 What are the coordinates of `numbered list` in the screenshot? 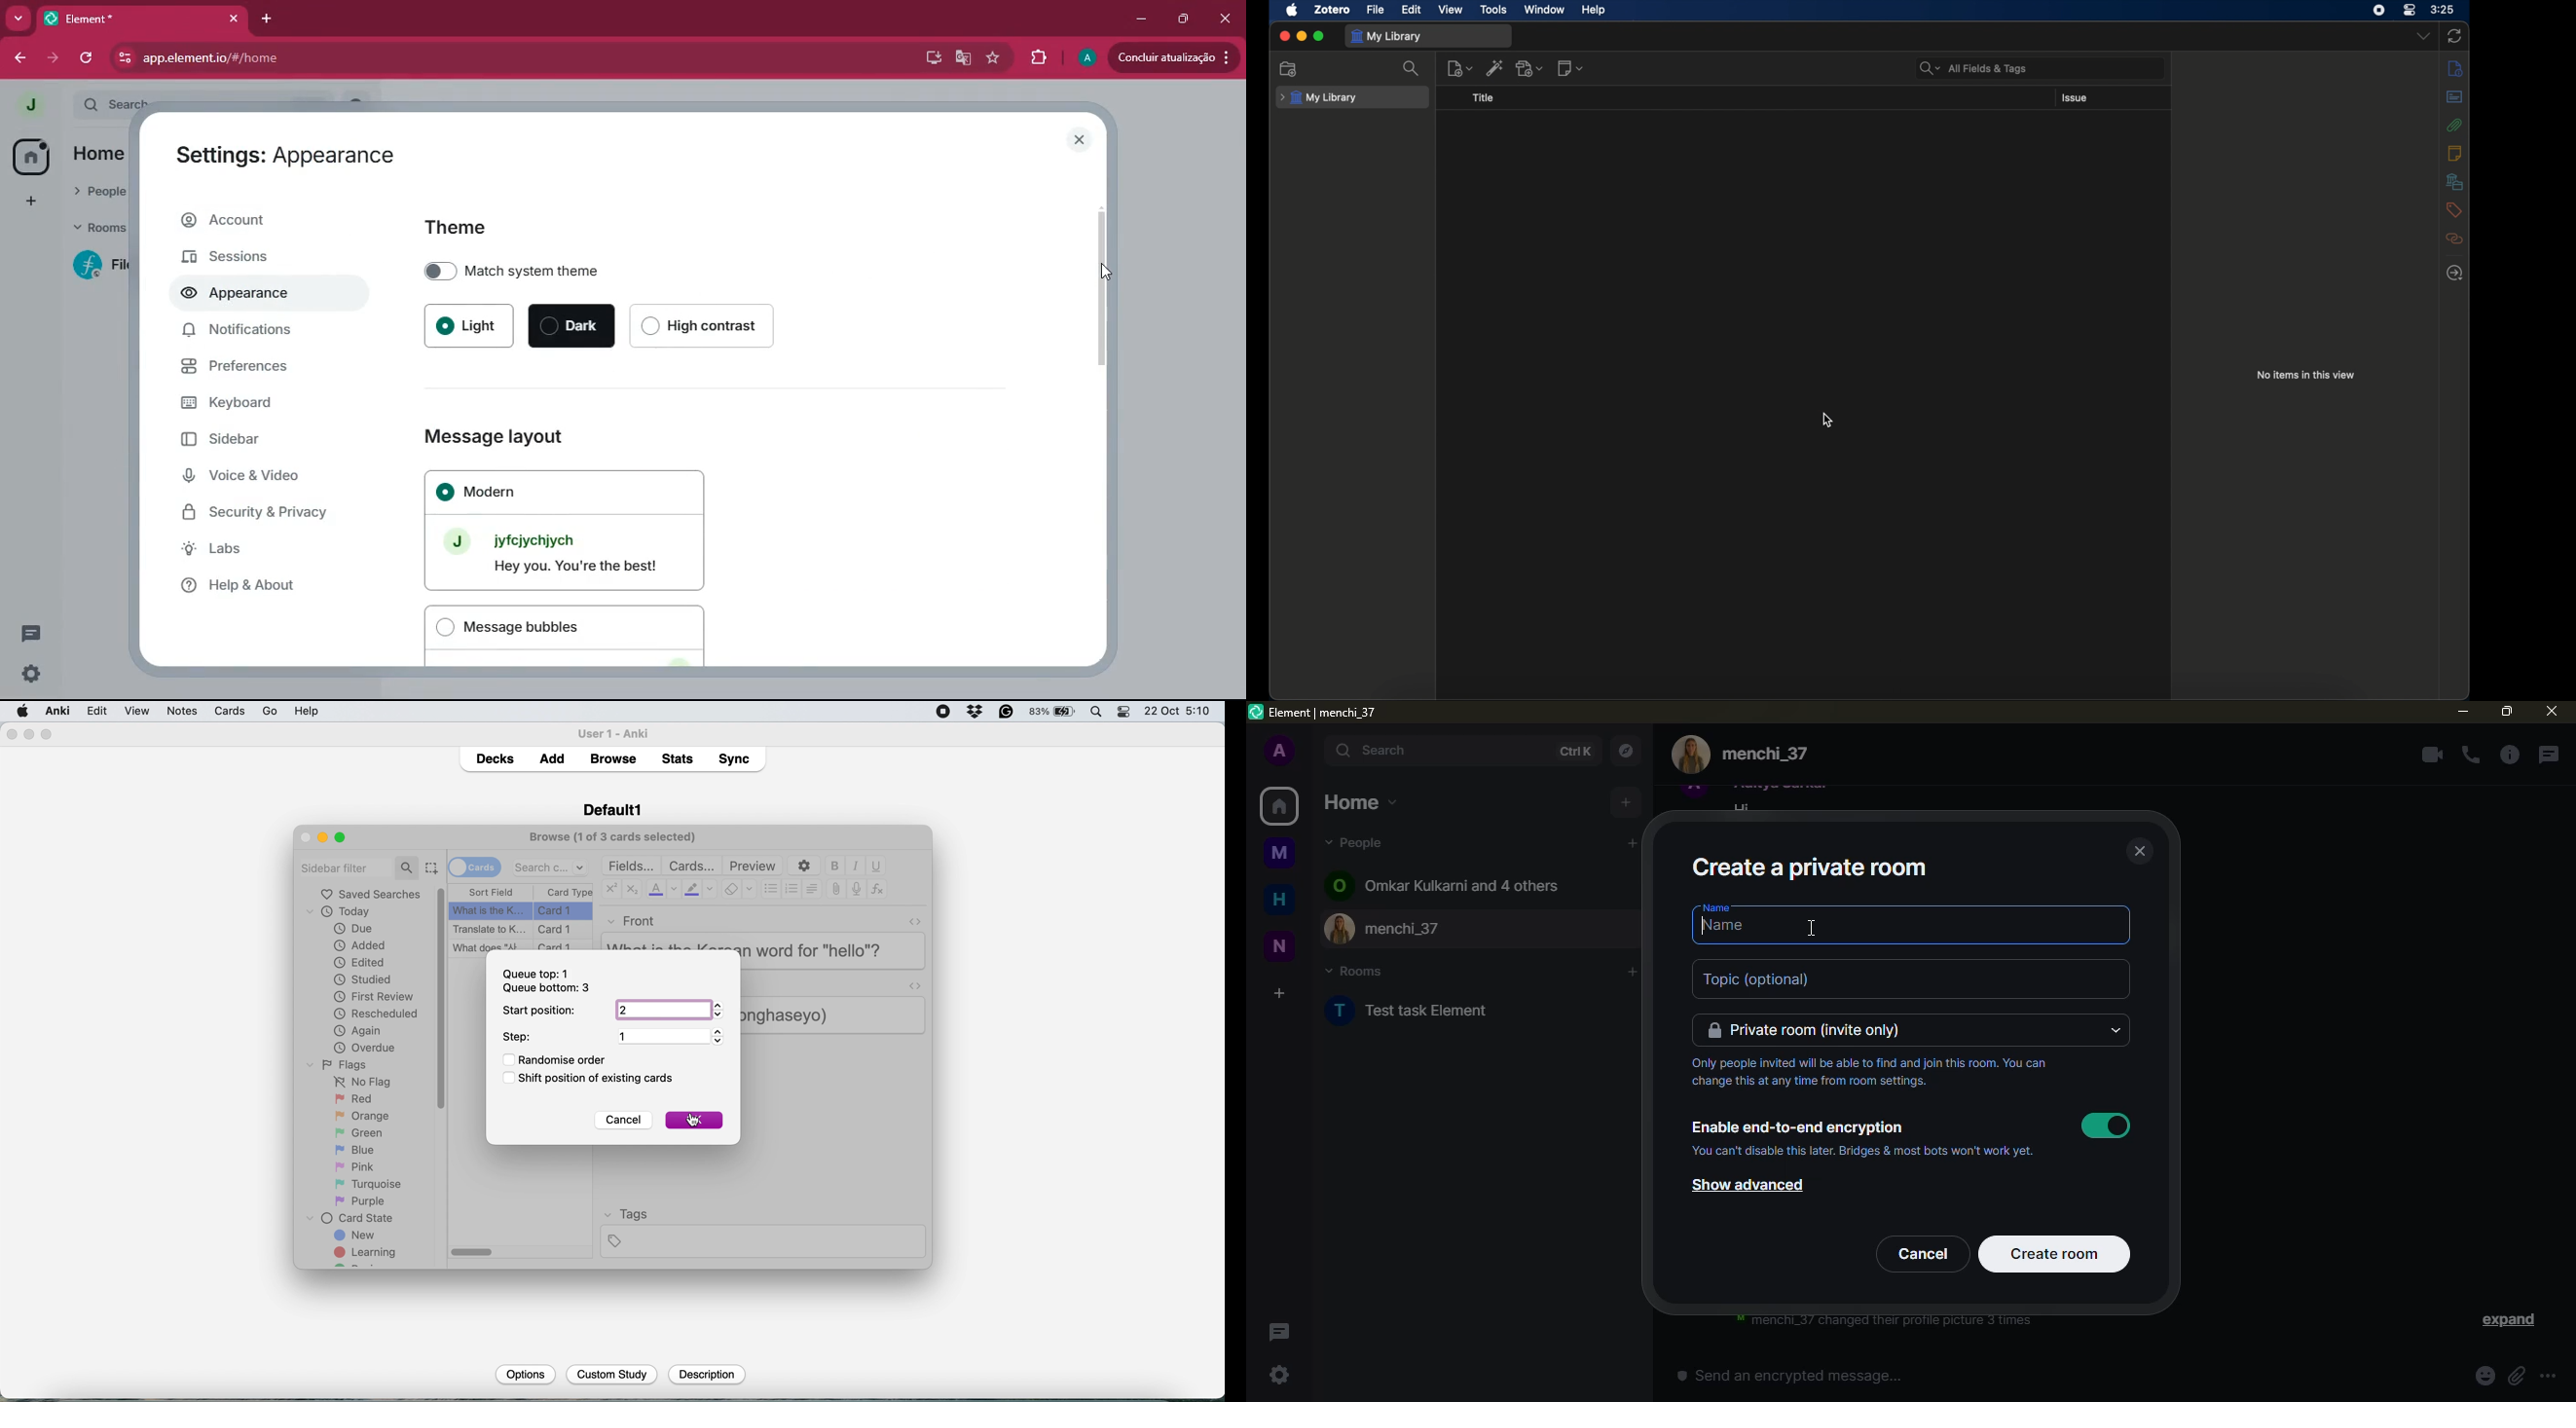 It's located at (793, 890).